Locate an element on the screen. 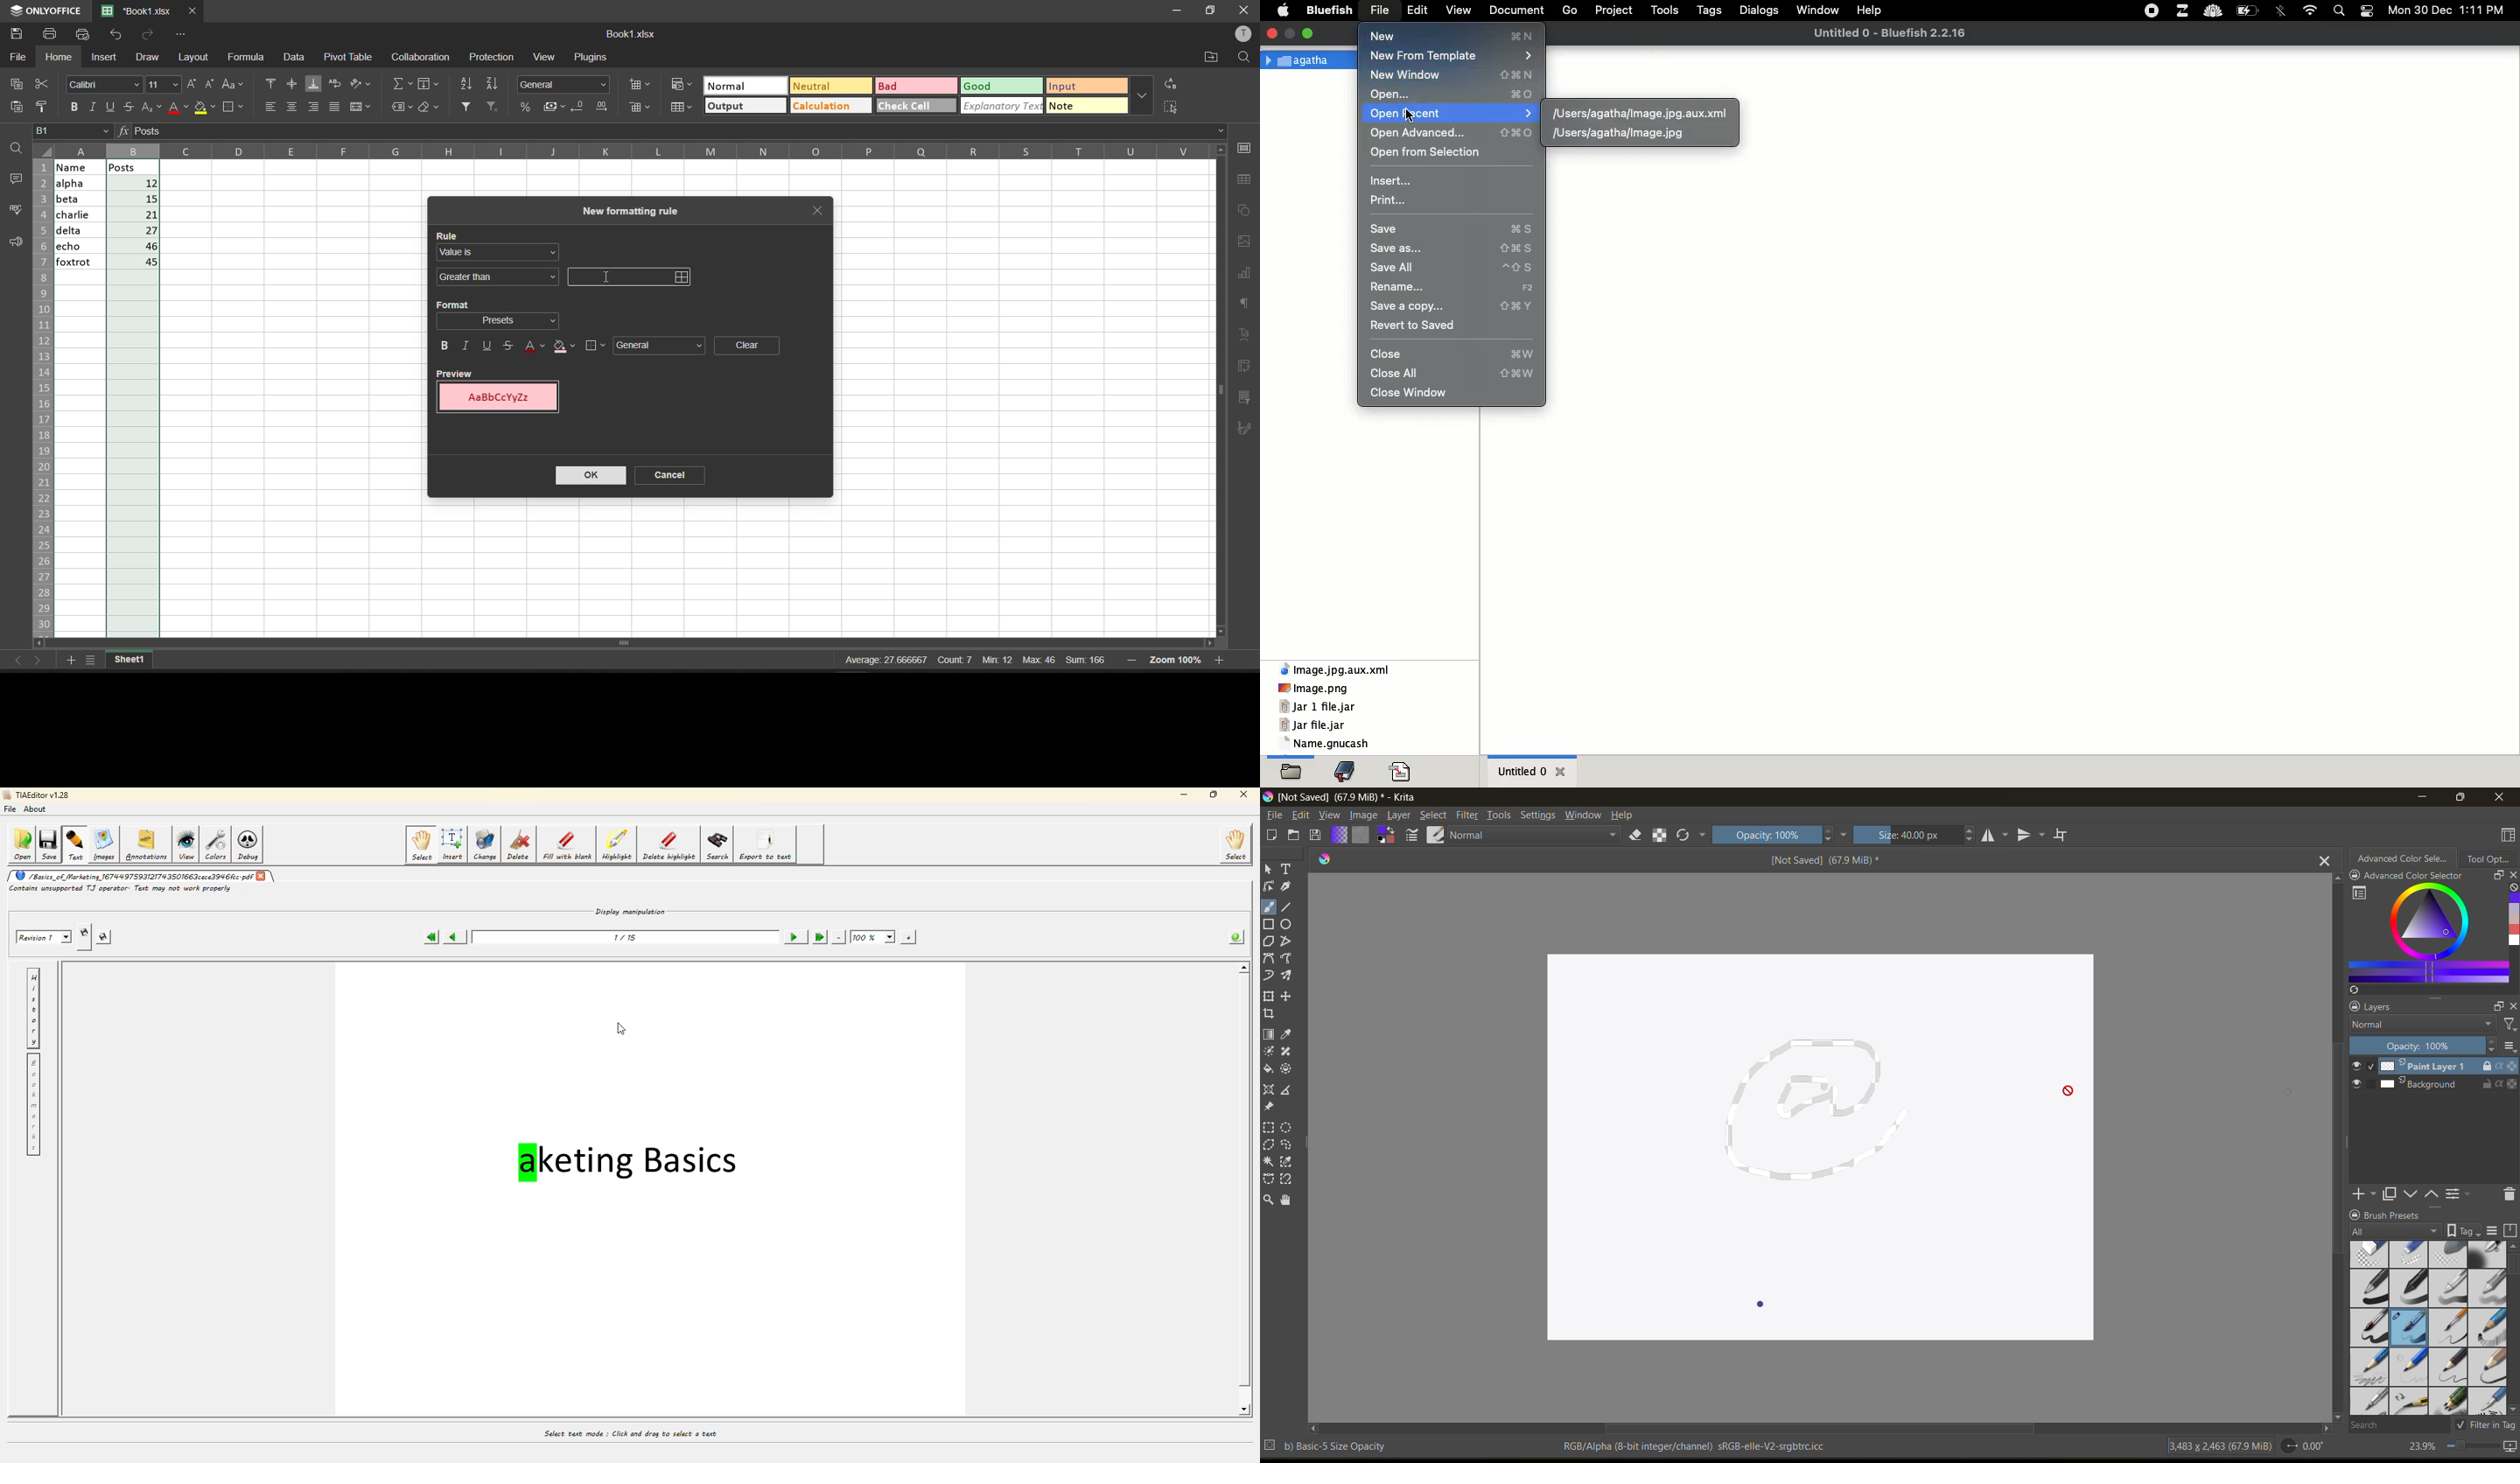 The width and height of the screenshot is (2520, 1484). magnetic curve selection is located at coordinates (1287, 1180).